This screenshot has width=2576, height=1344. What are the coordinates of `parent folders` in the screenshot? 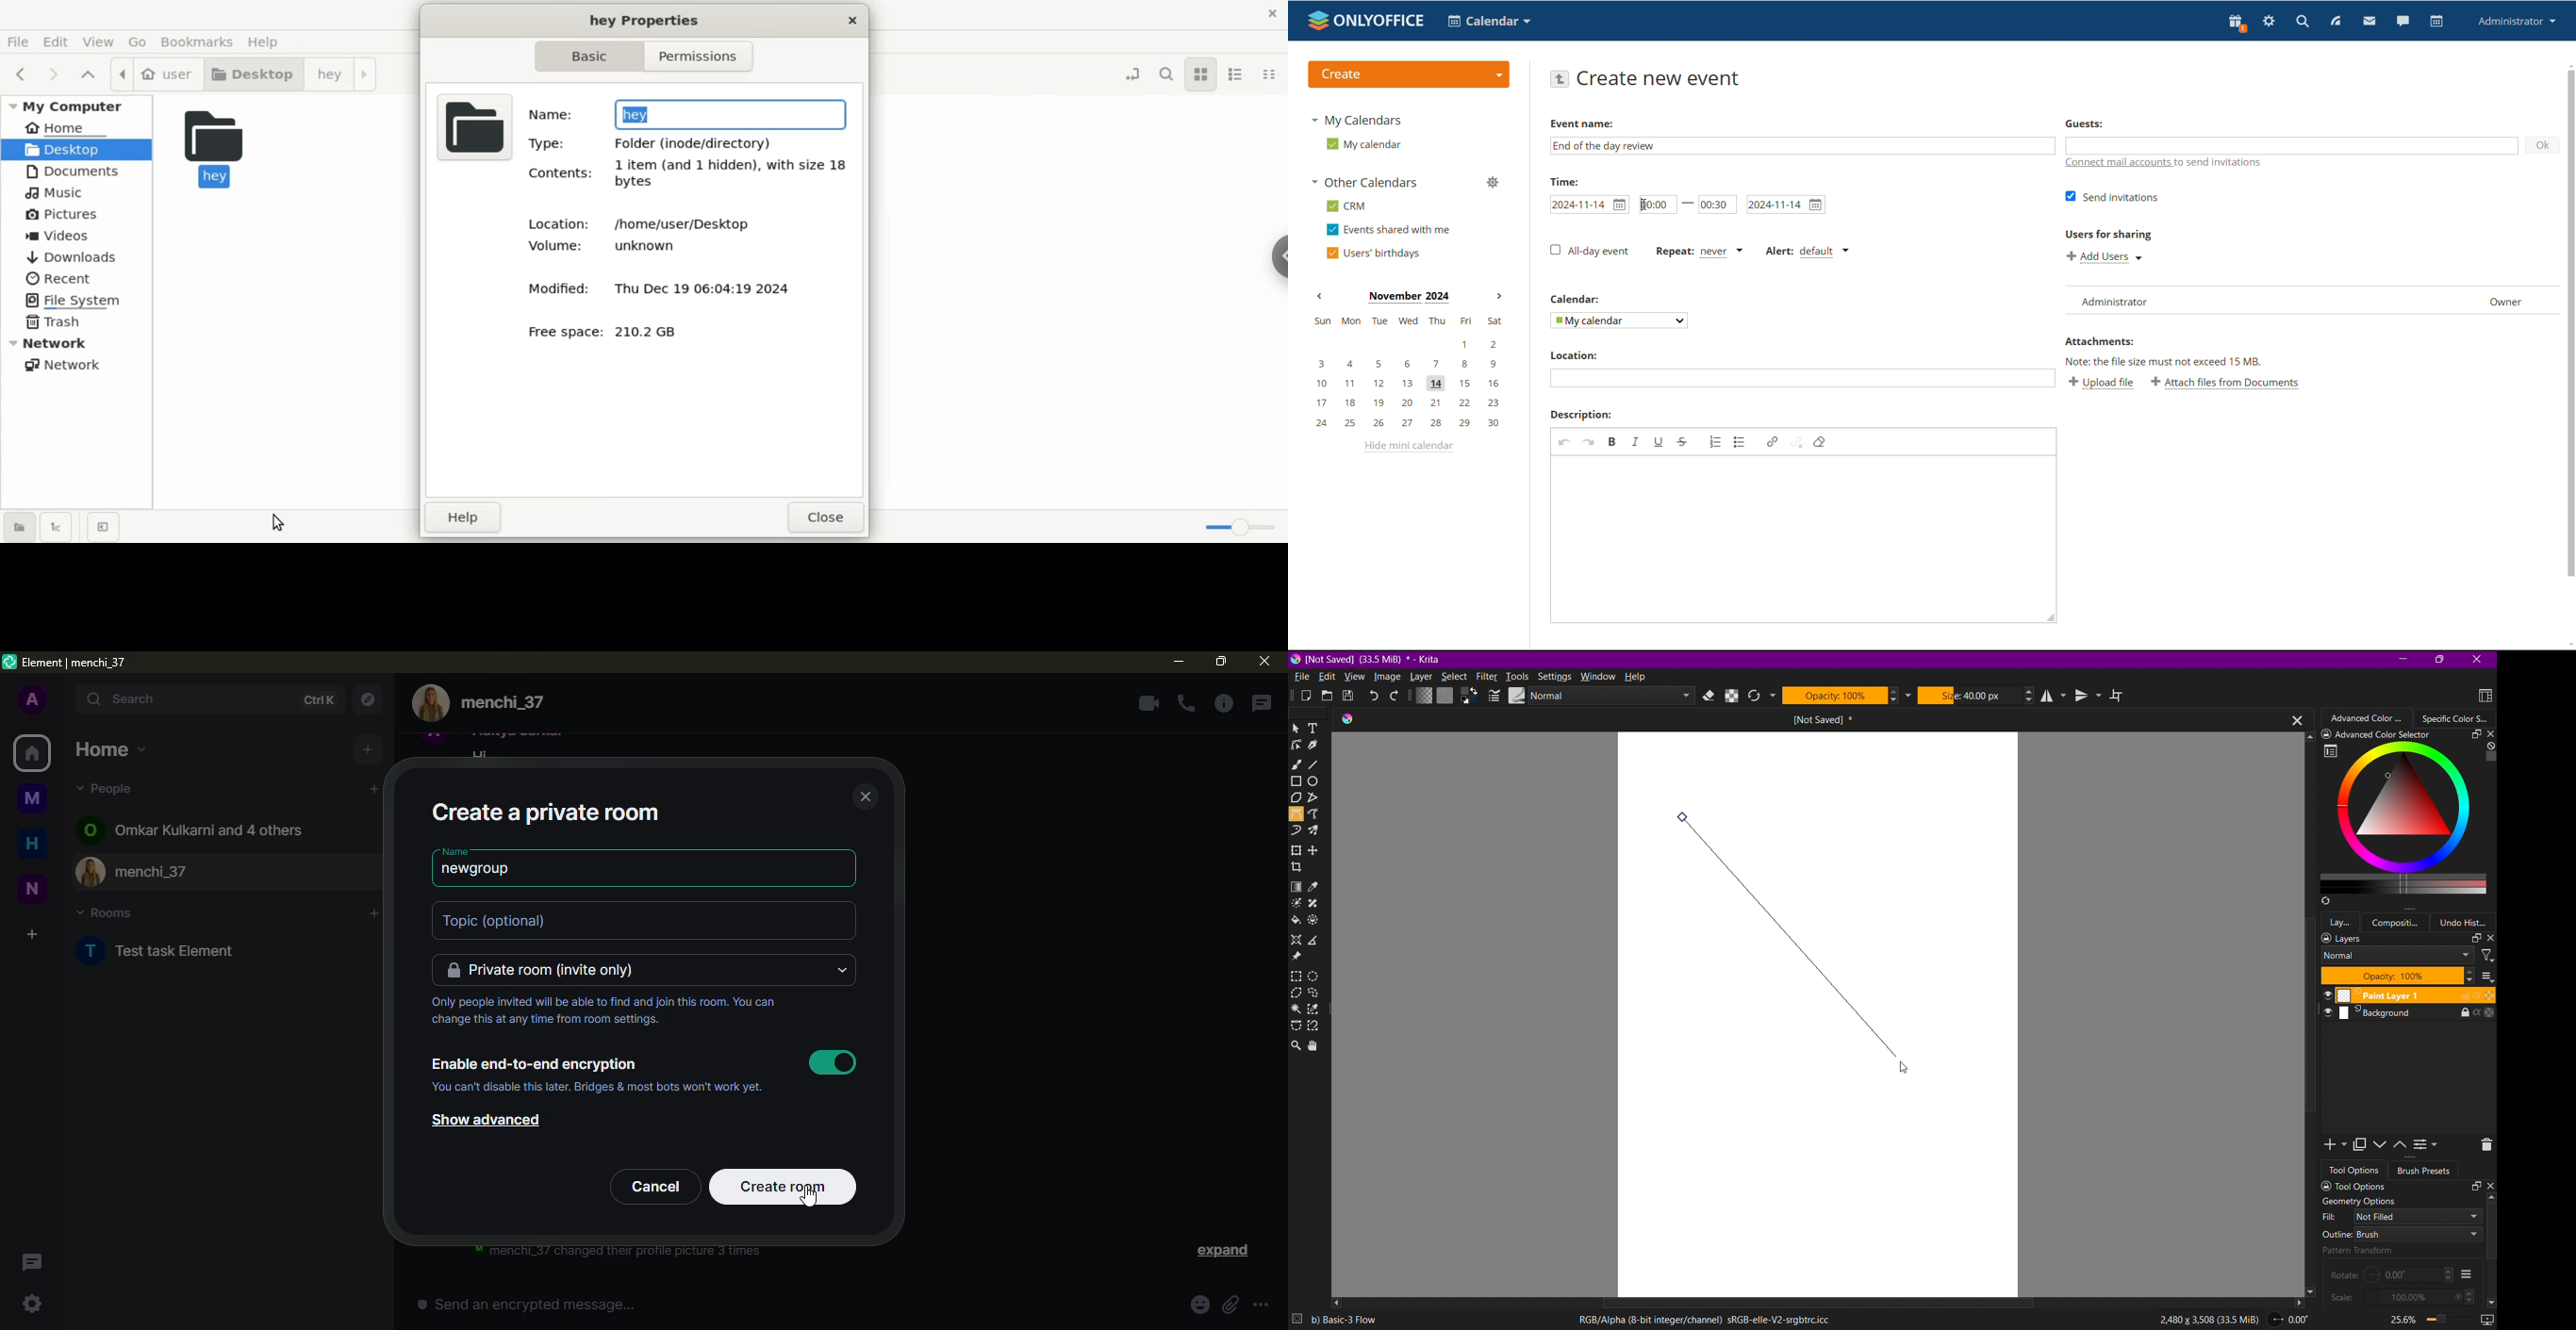 It's located at (91, 76).